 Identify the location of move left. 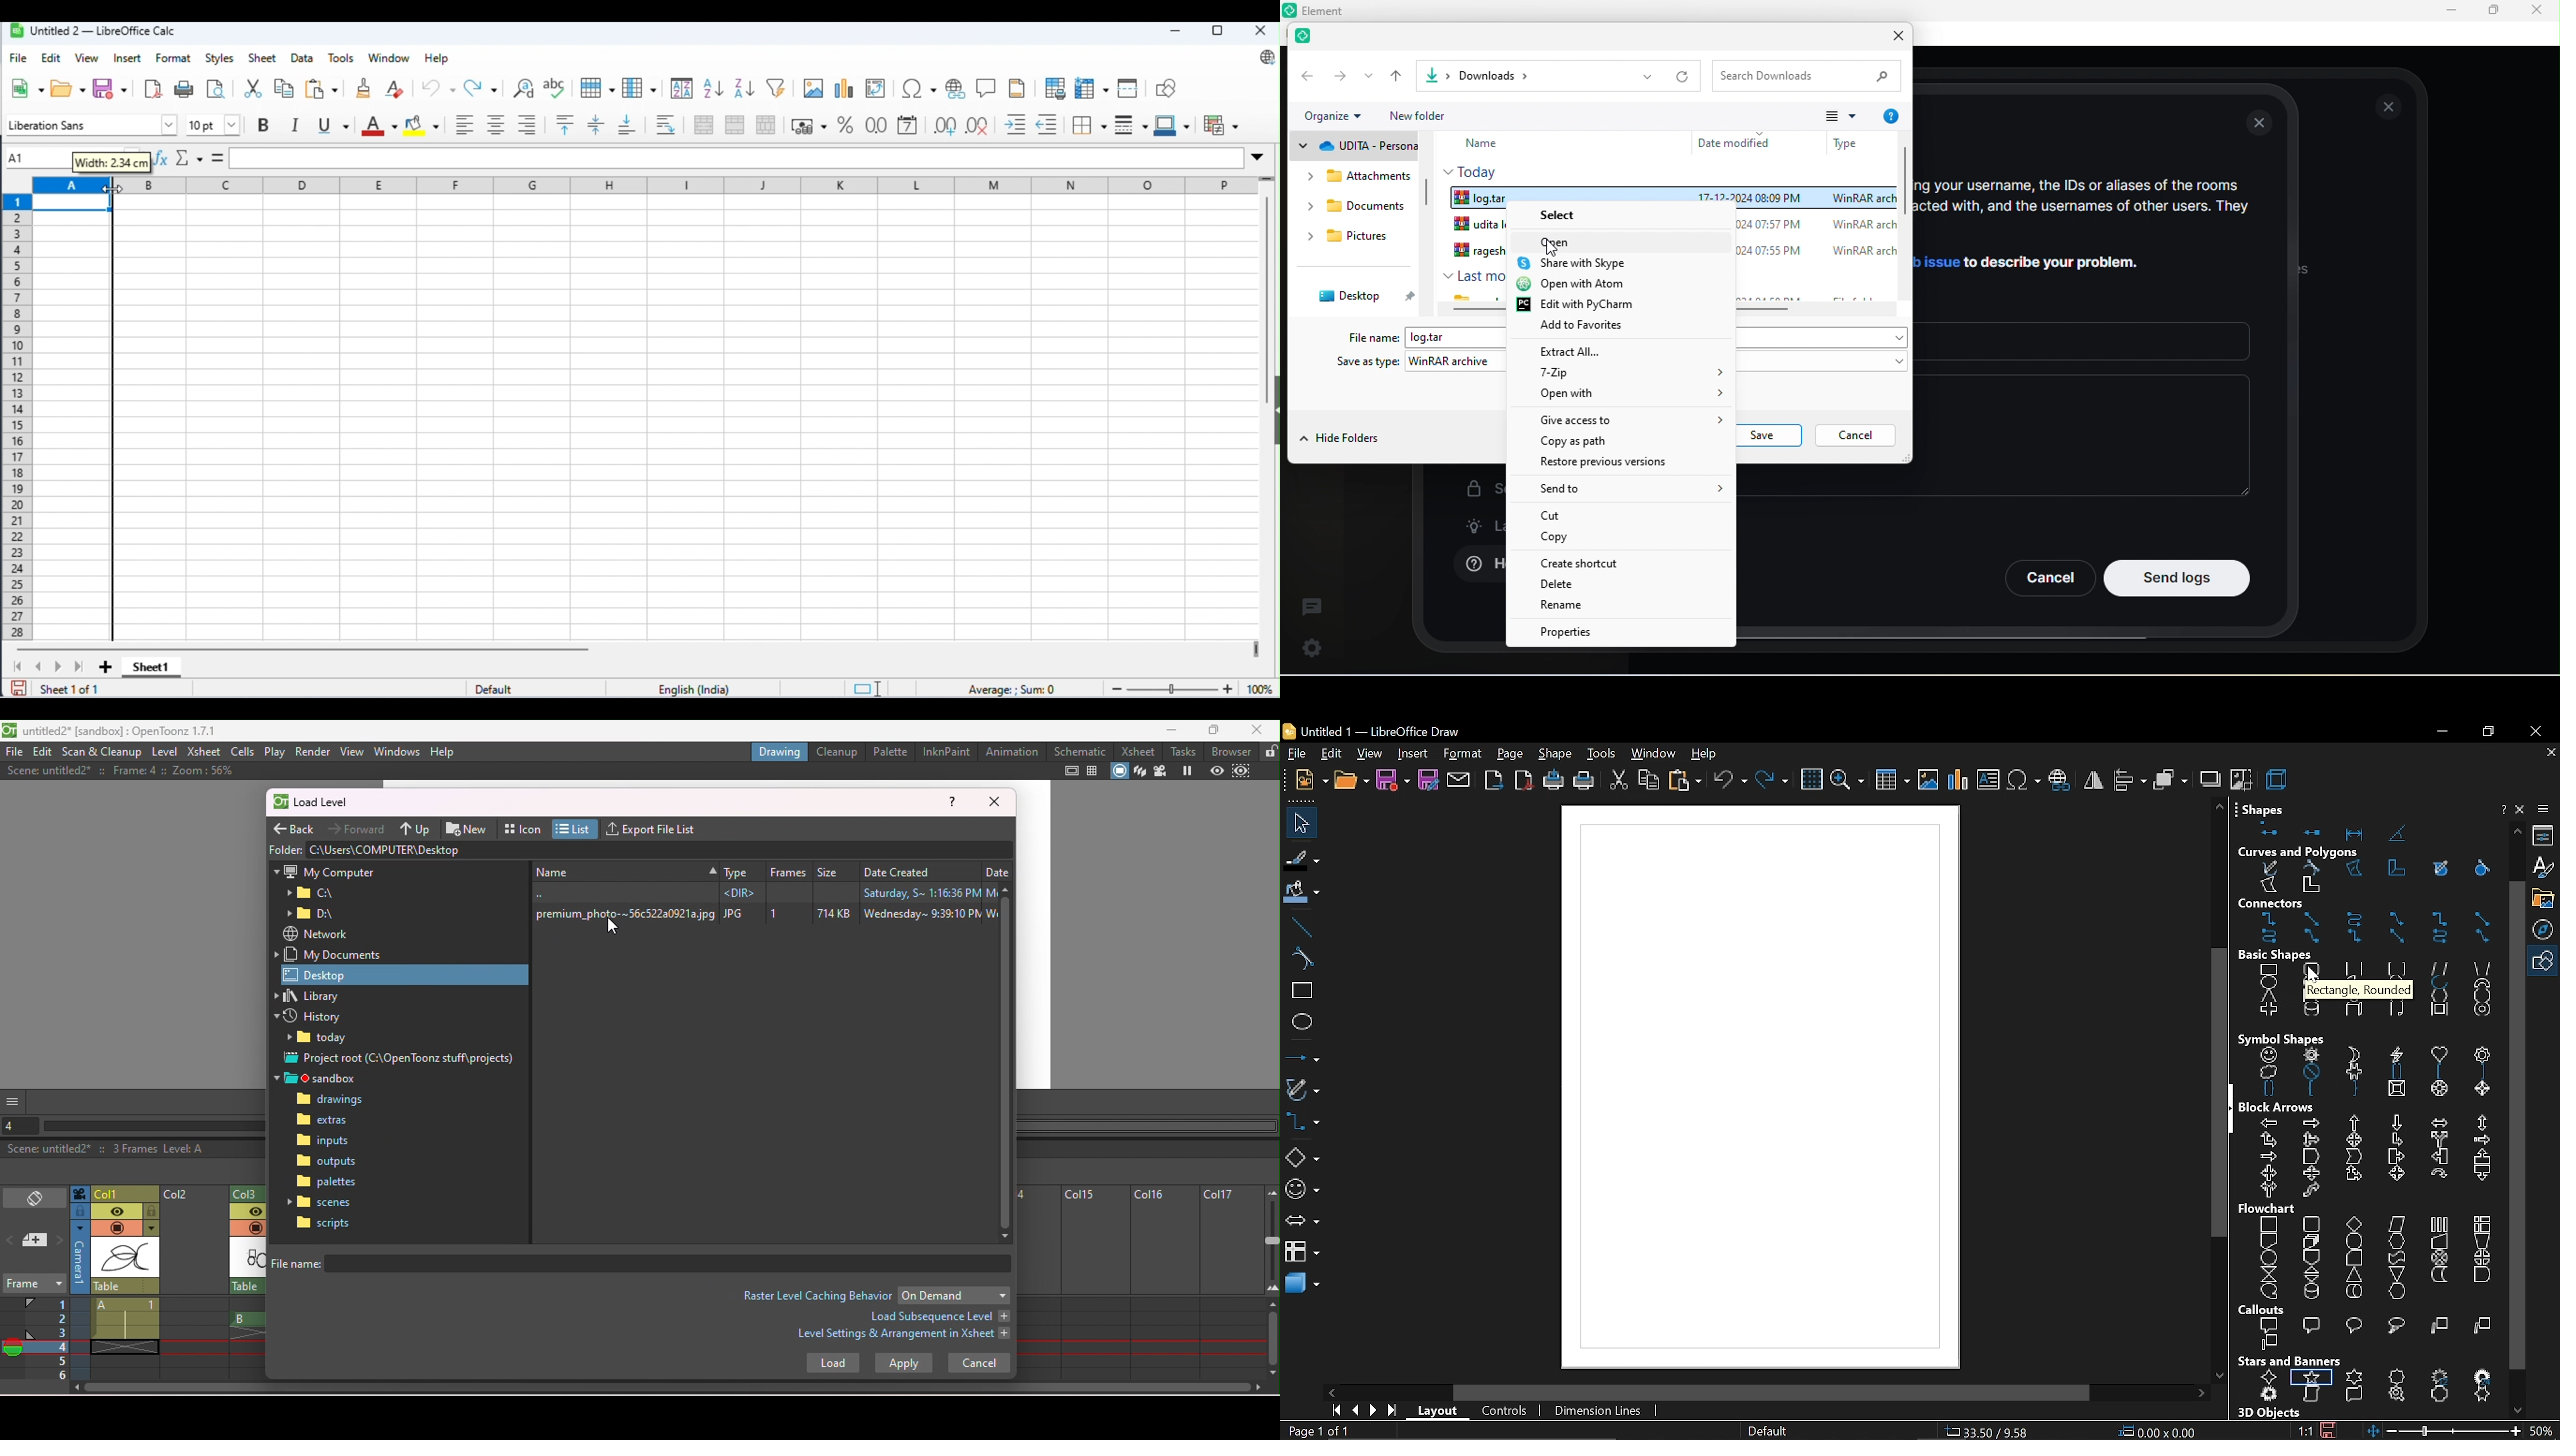
(1334, 1392).